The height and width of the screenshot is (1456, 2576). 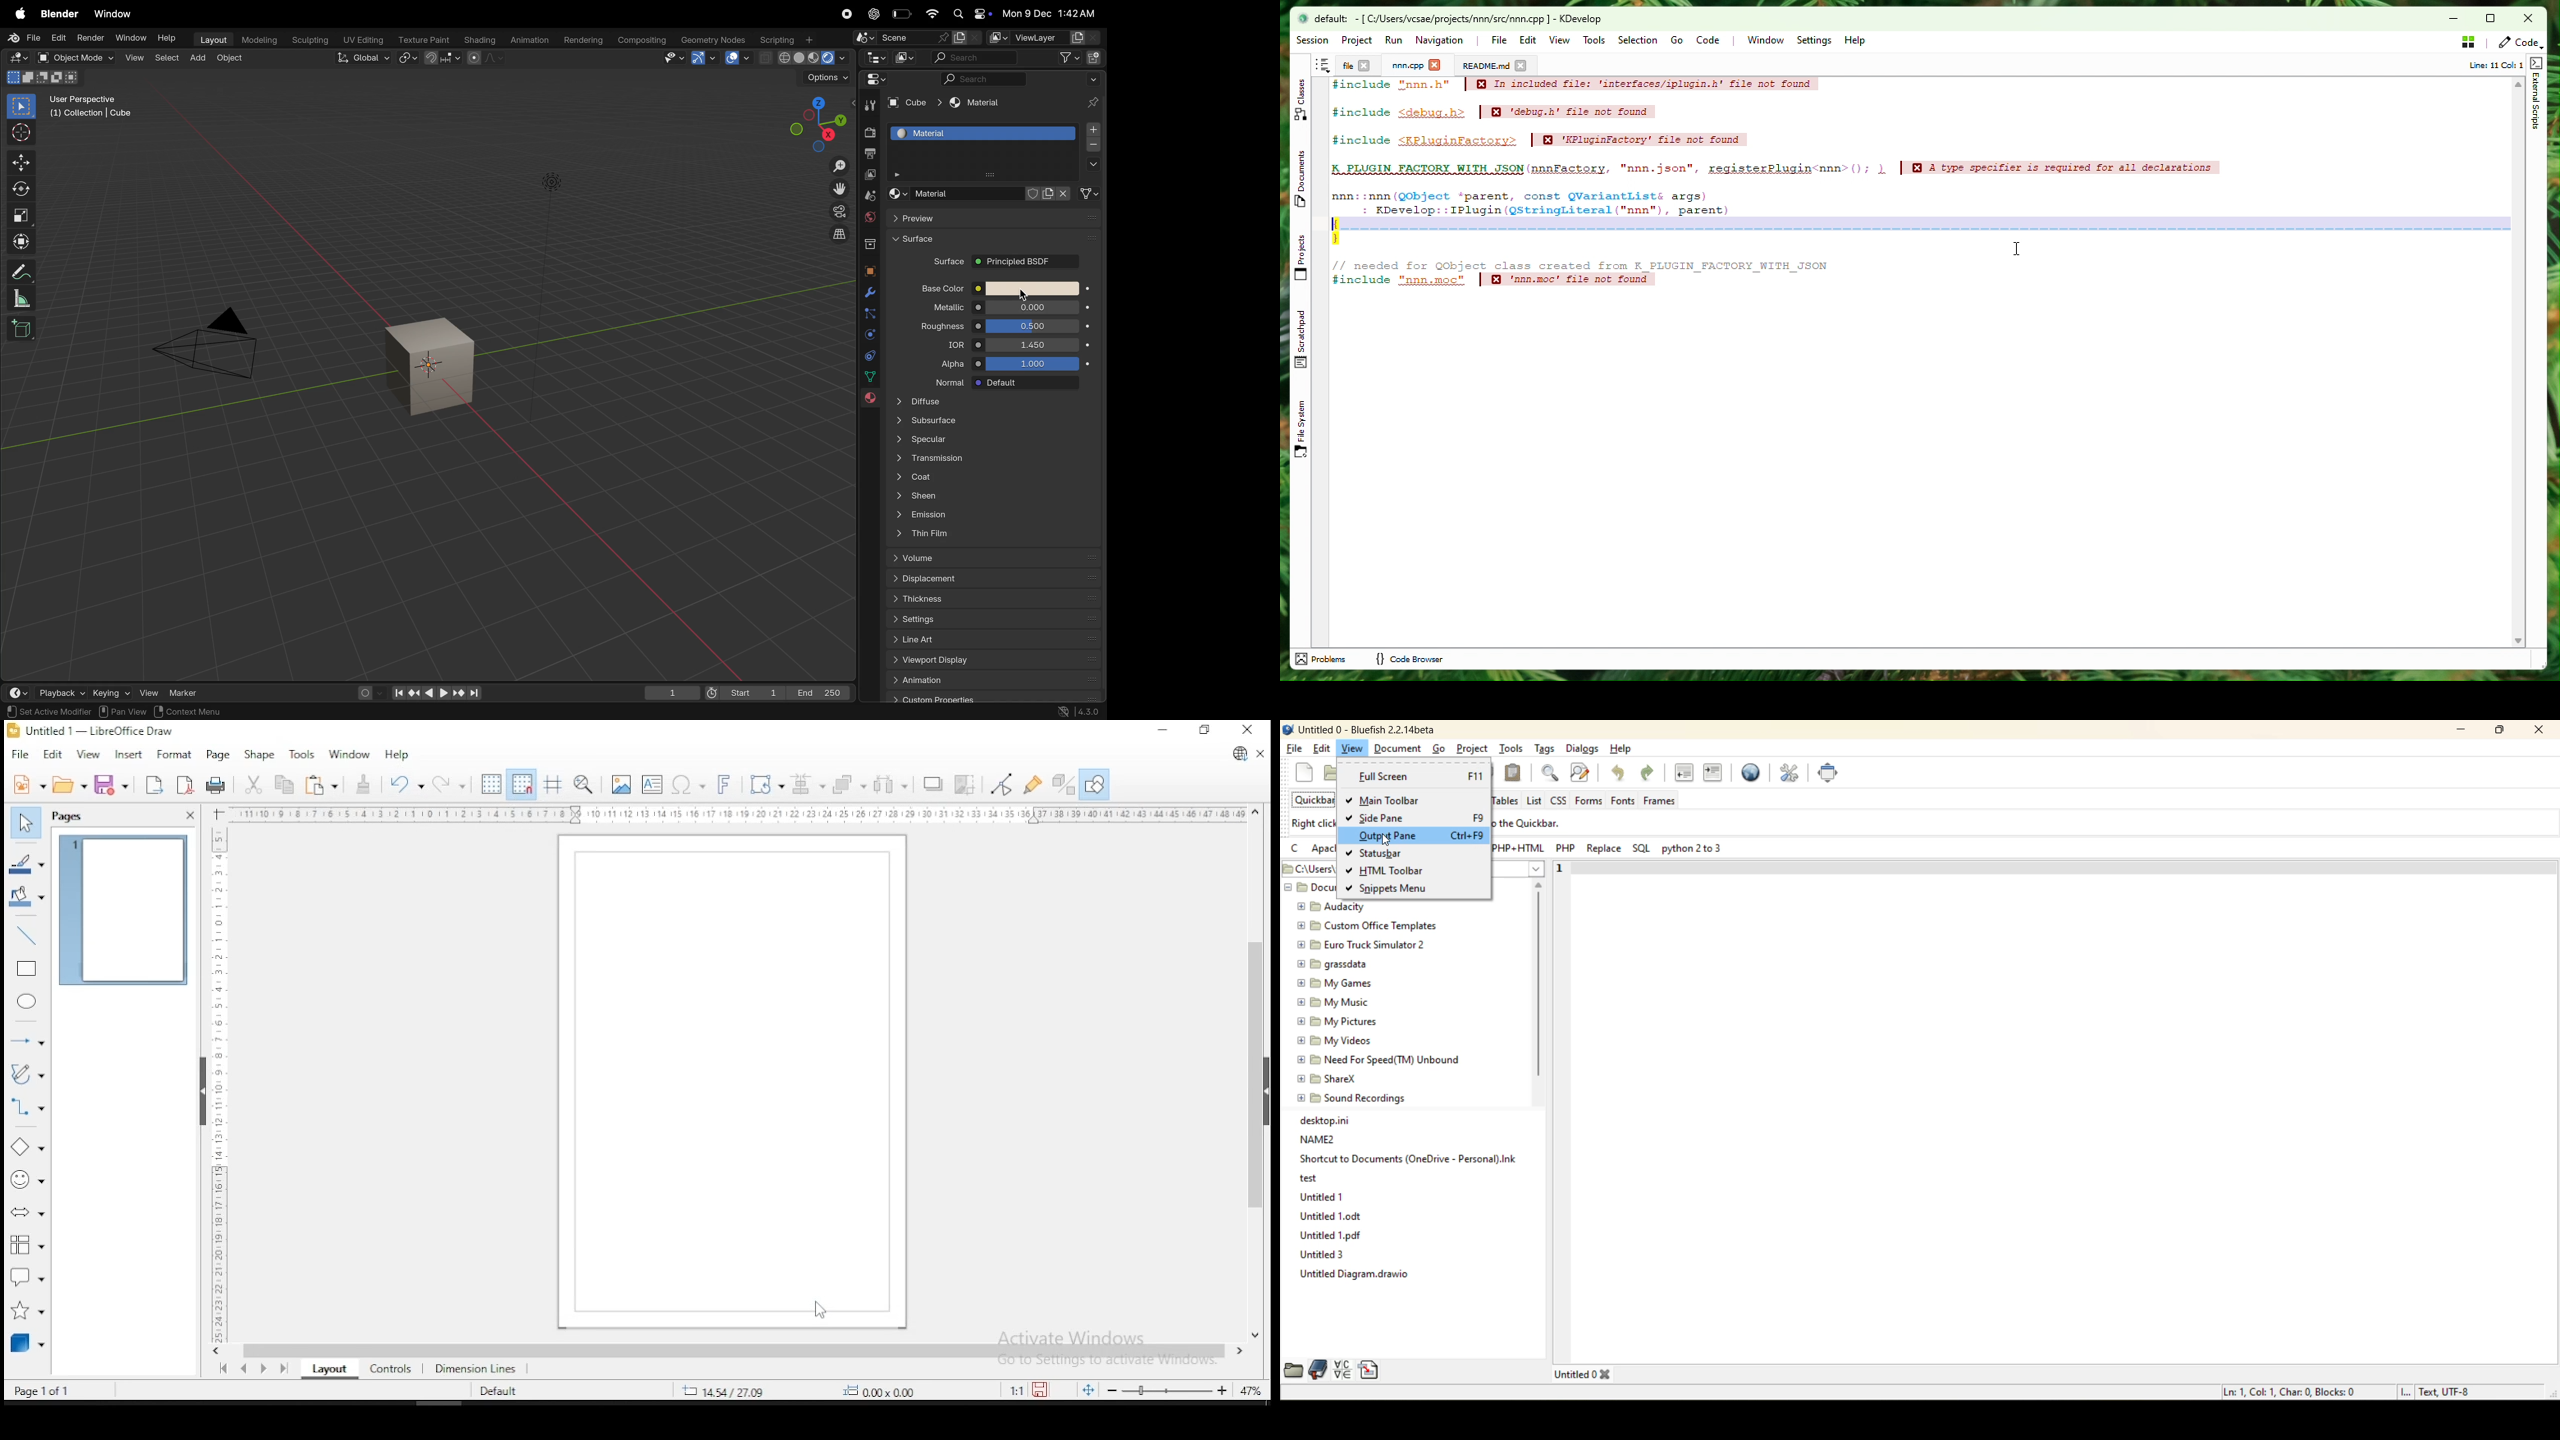 I want to click on page 1, so click(x=121, y=911).